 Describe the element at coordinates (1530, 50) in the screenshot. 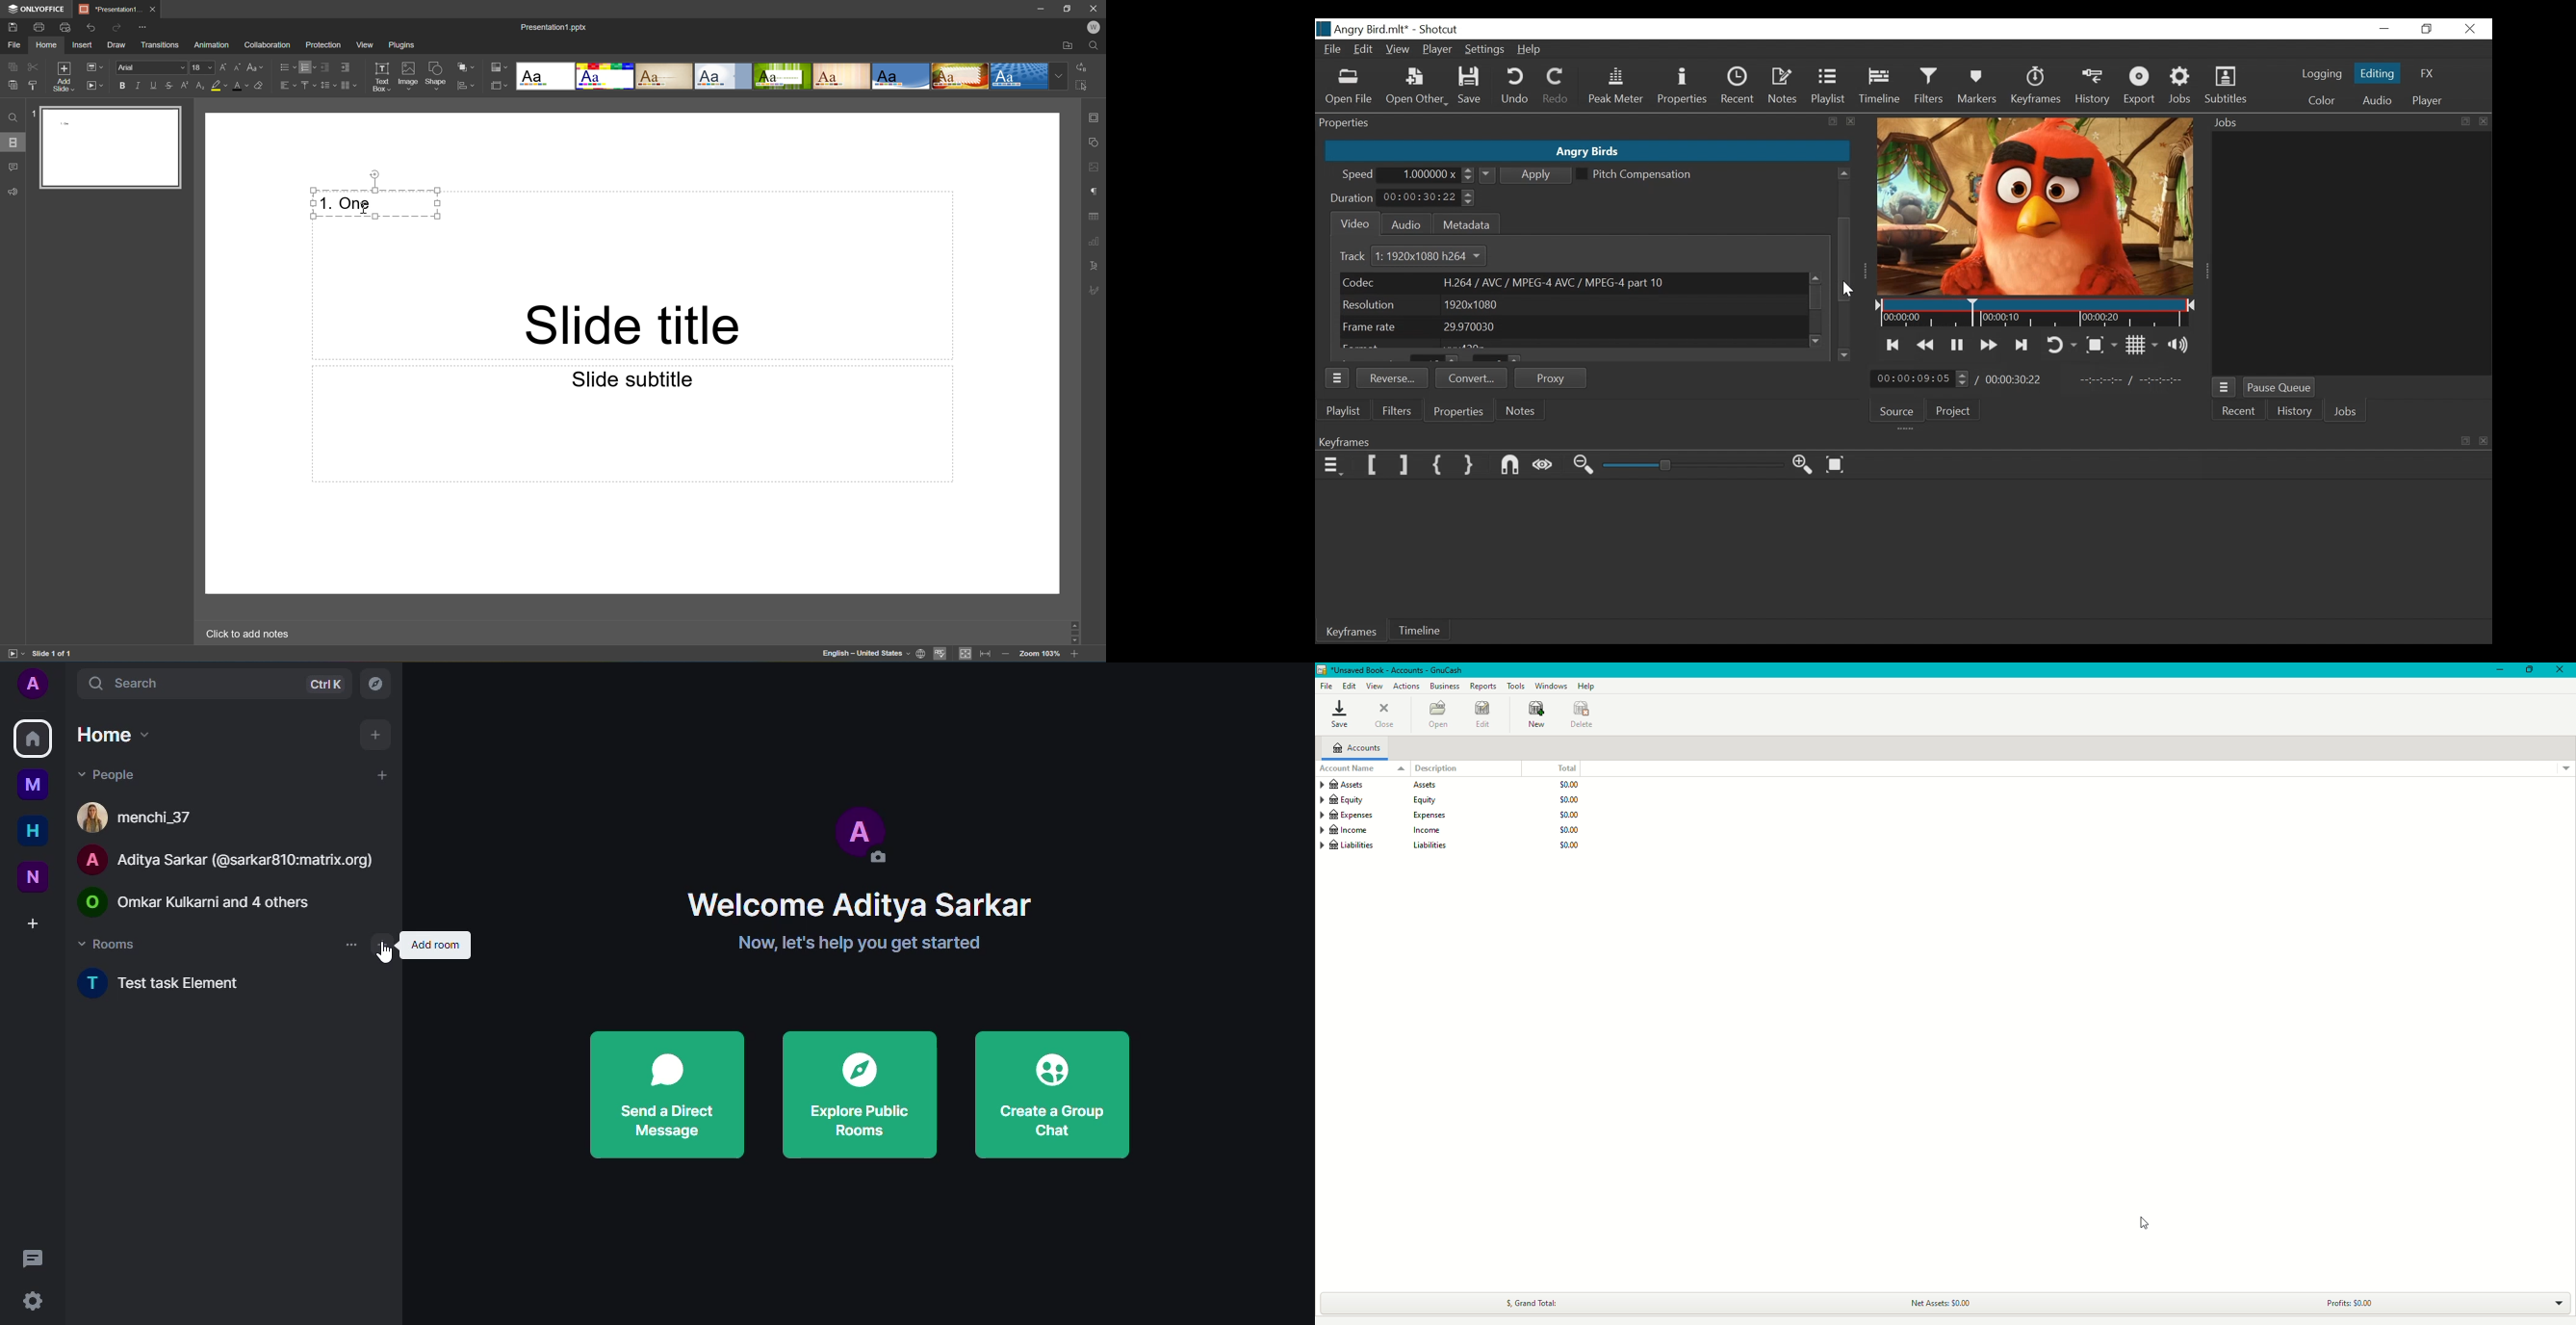

I see `Help` at that location.